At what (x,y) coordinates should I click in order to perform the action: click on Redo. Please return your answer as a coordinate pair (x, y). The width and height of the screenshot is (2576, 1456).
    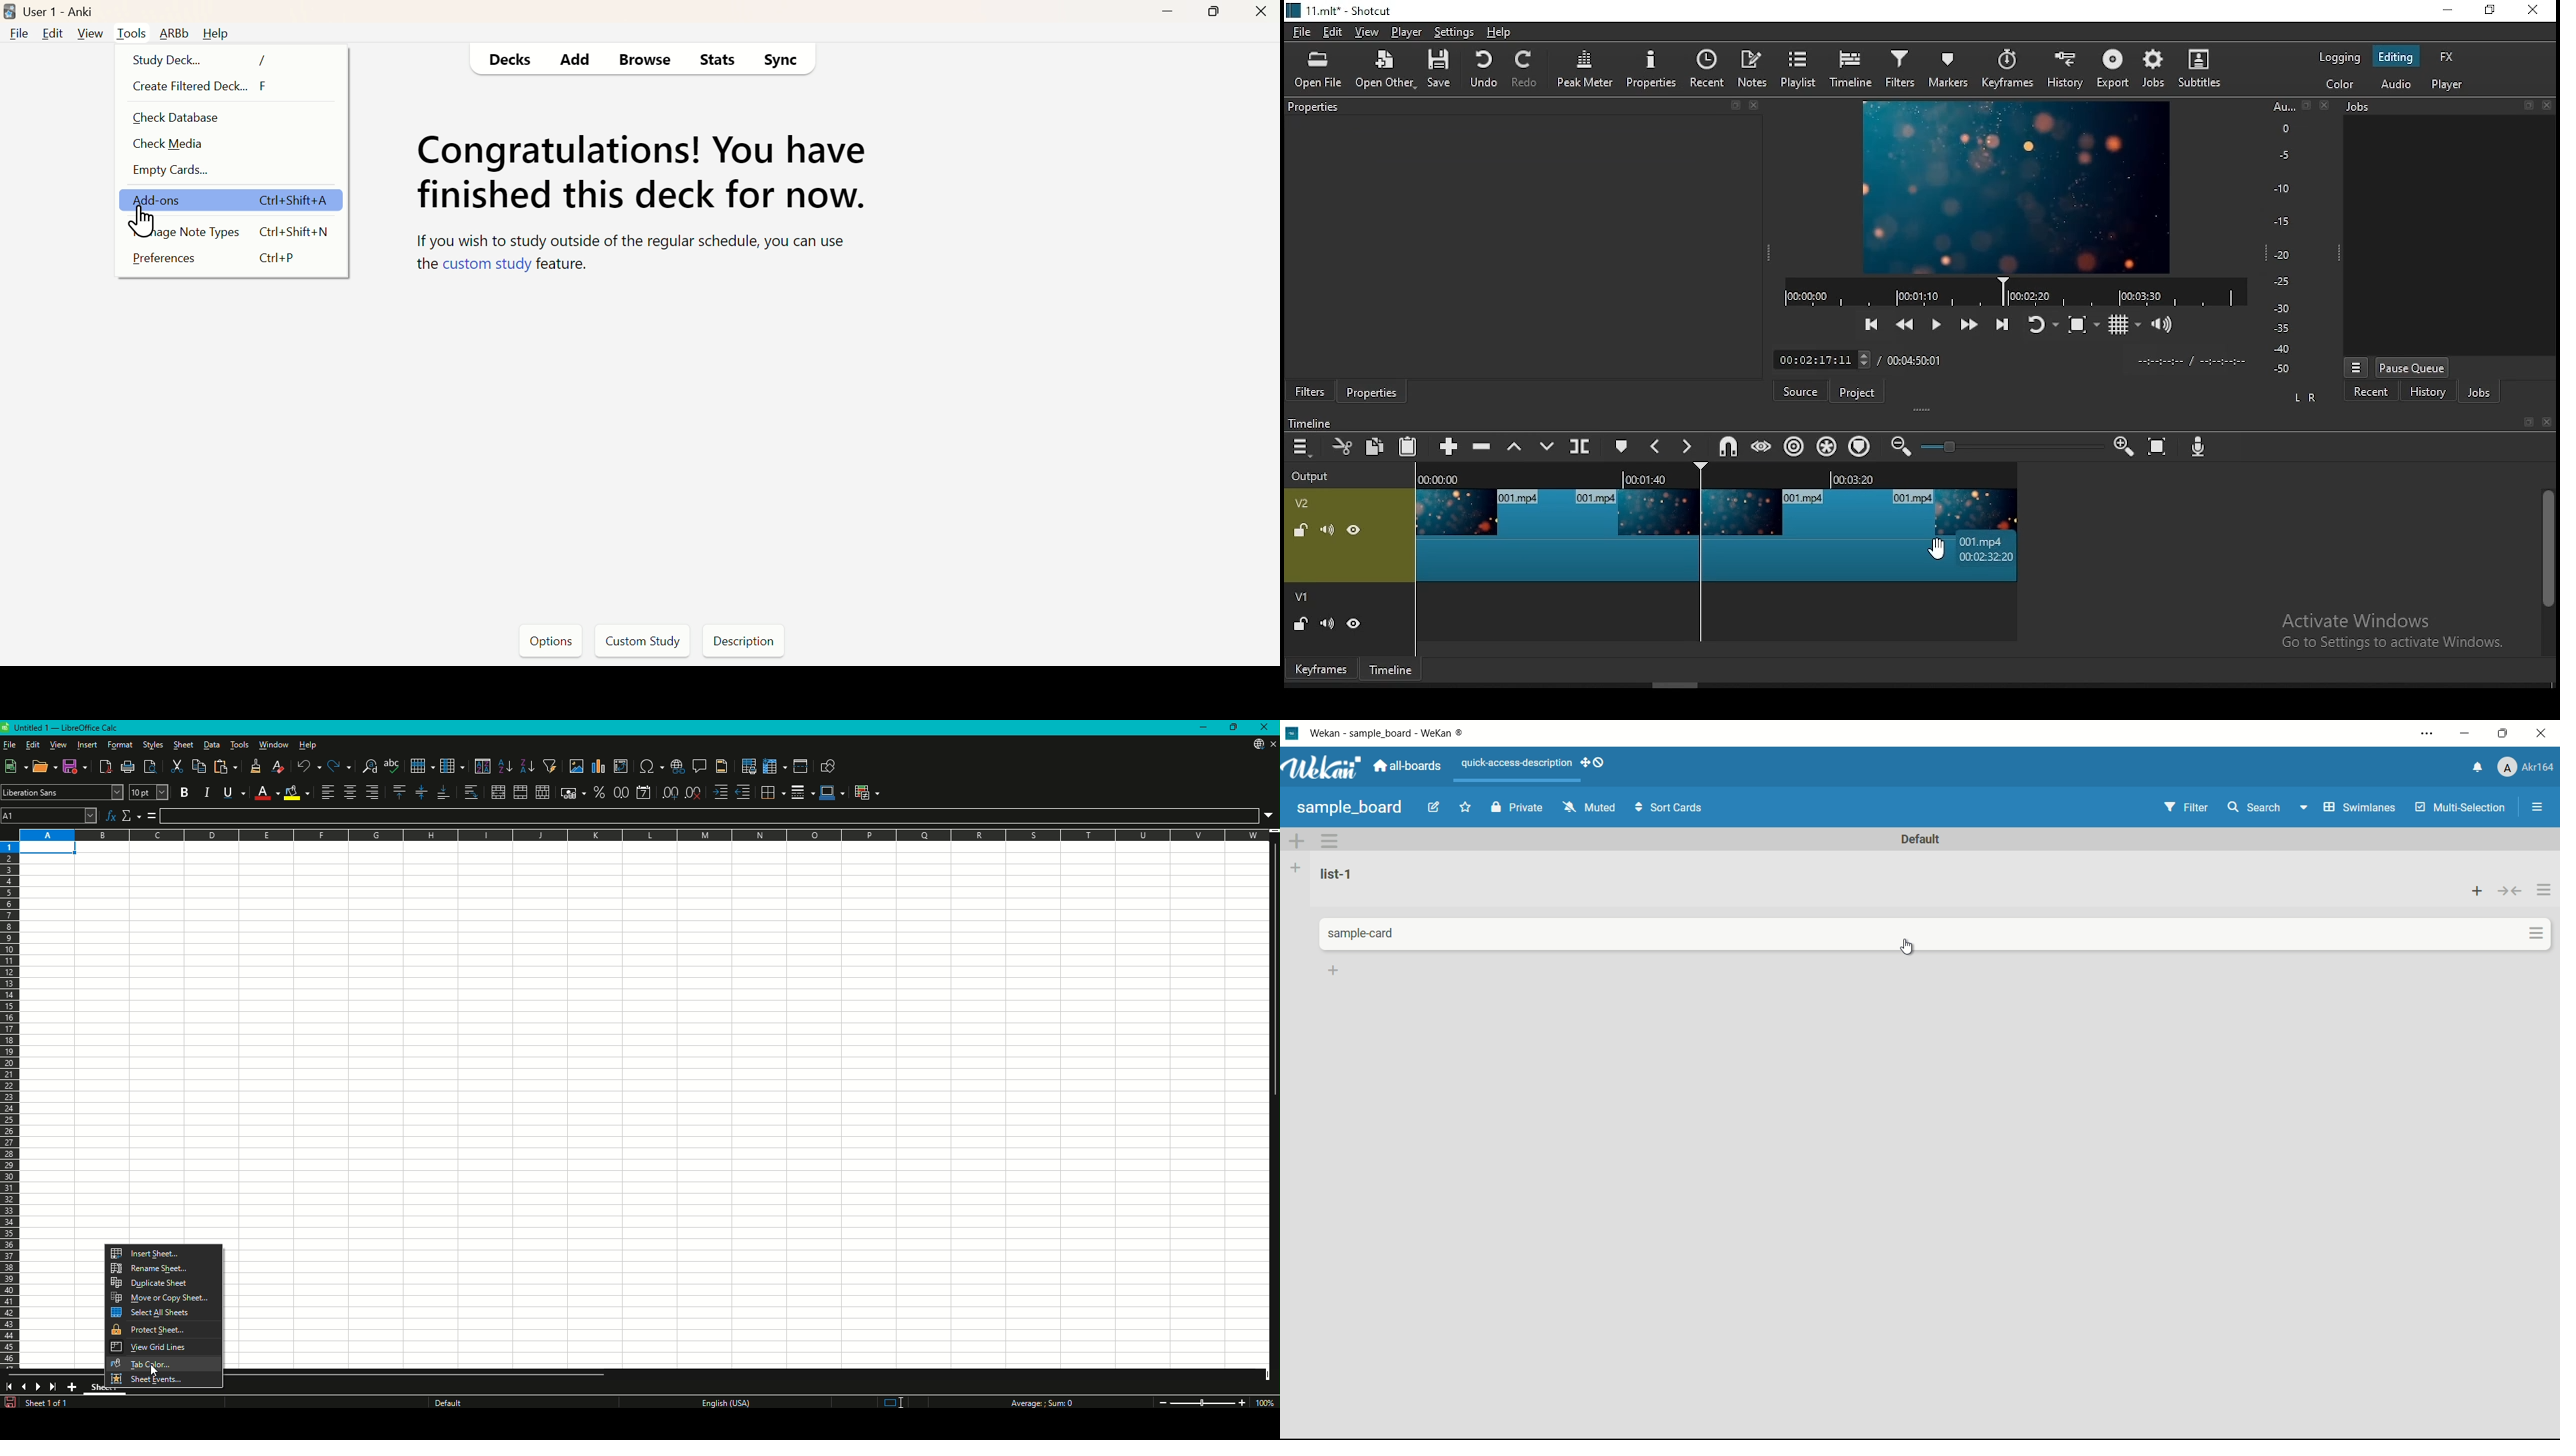
    Looking at the image, I should click on (340, 766).